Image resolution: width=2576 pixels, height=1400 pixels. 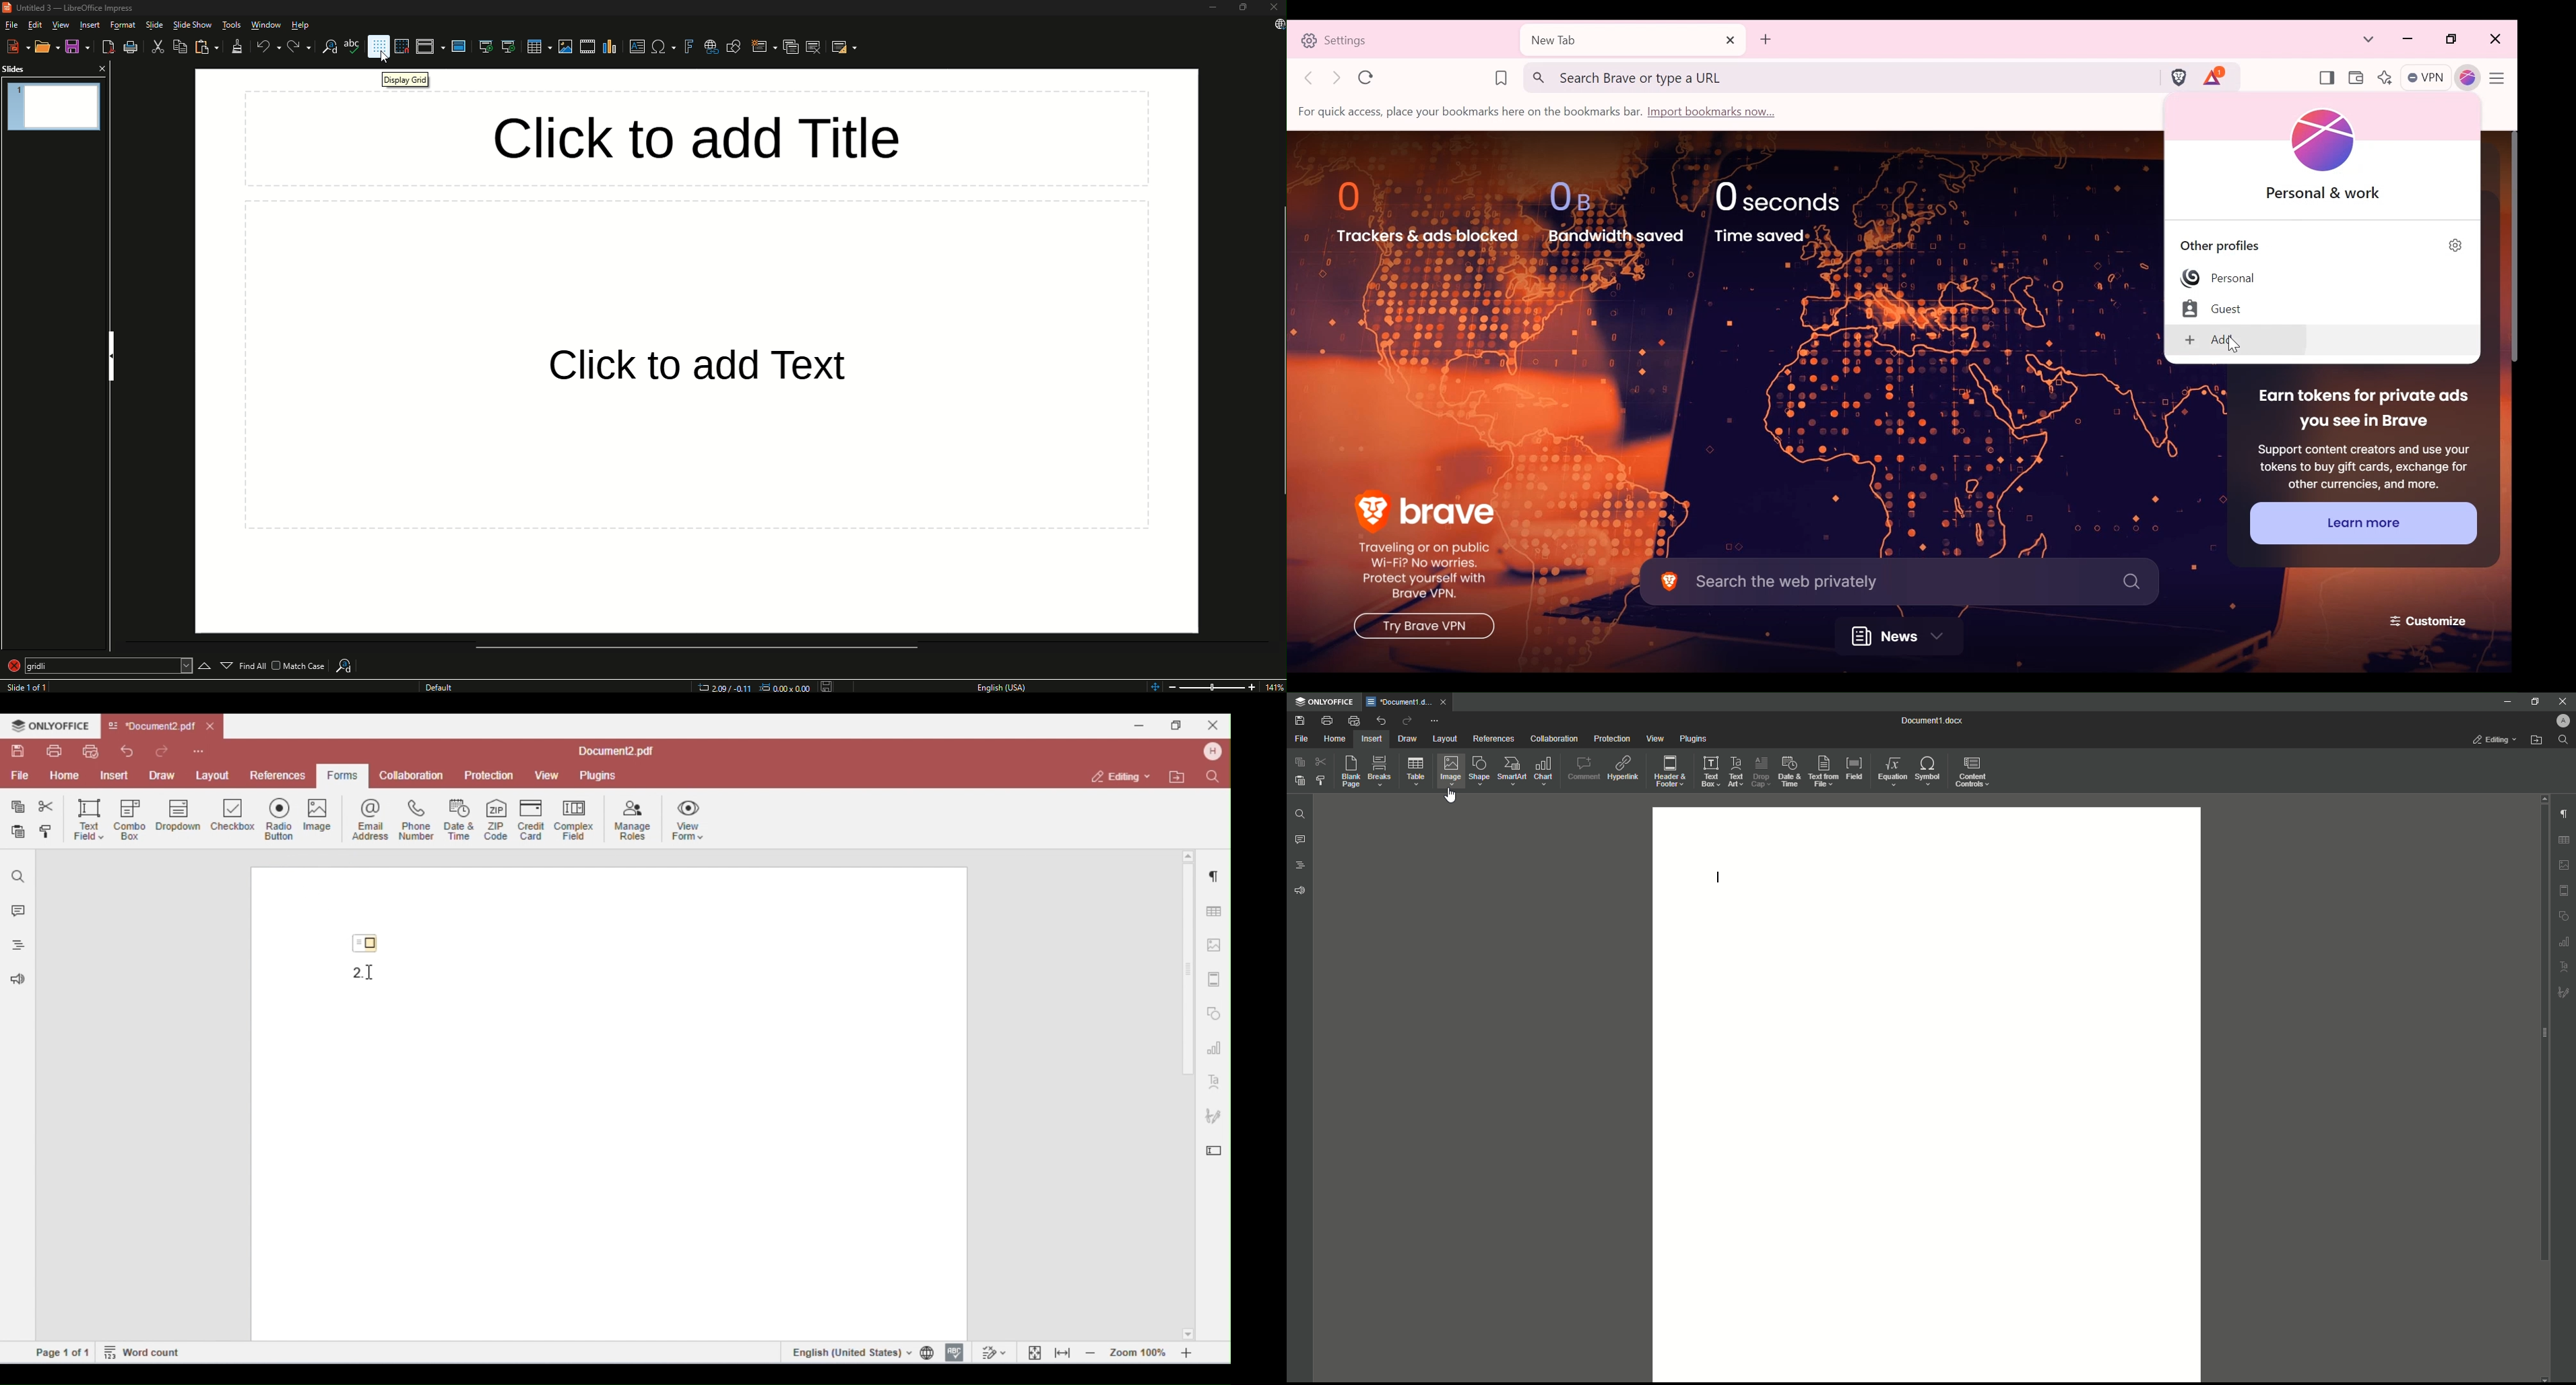 What do you see at coordinates (1612, 739) in the screenshot?
I see `Protection` at bounding box center [1612, 739].